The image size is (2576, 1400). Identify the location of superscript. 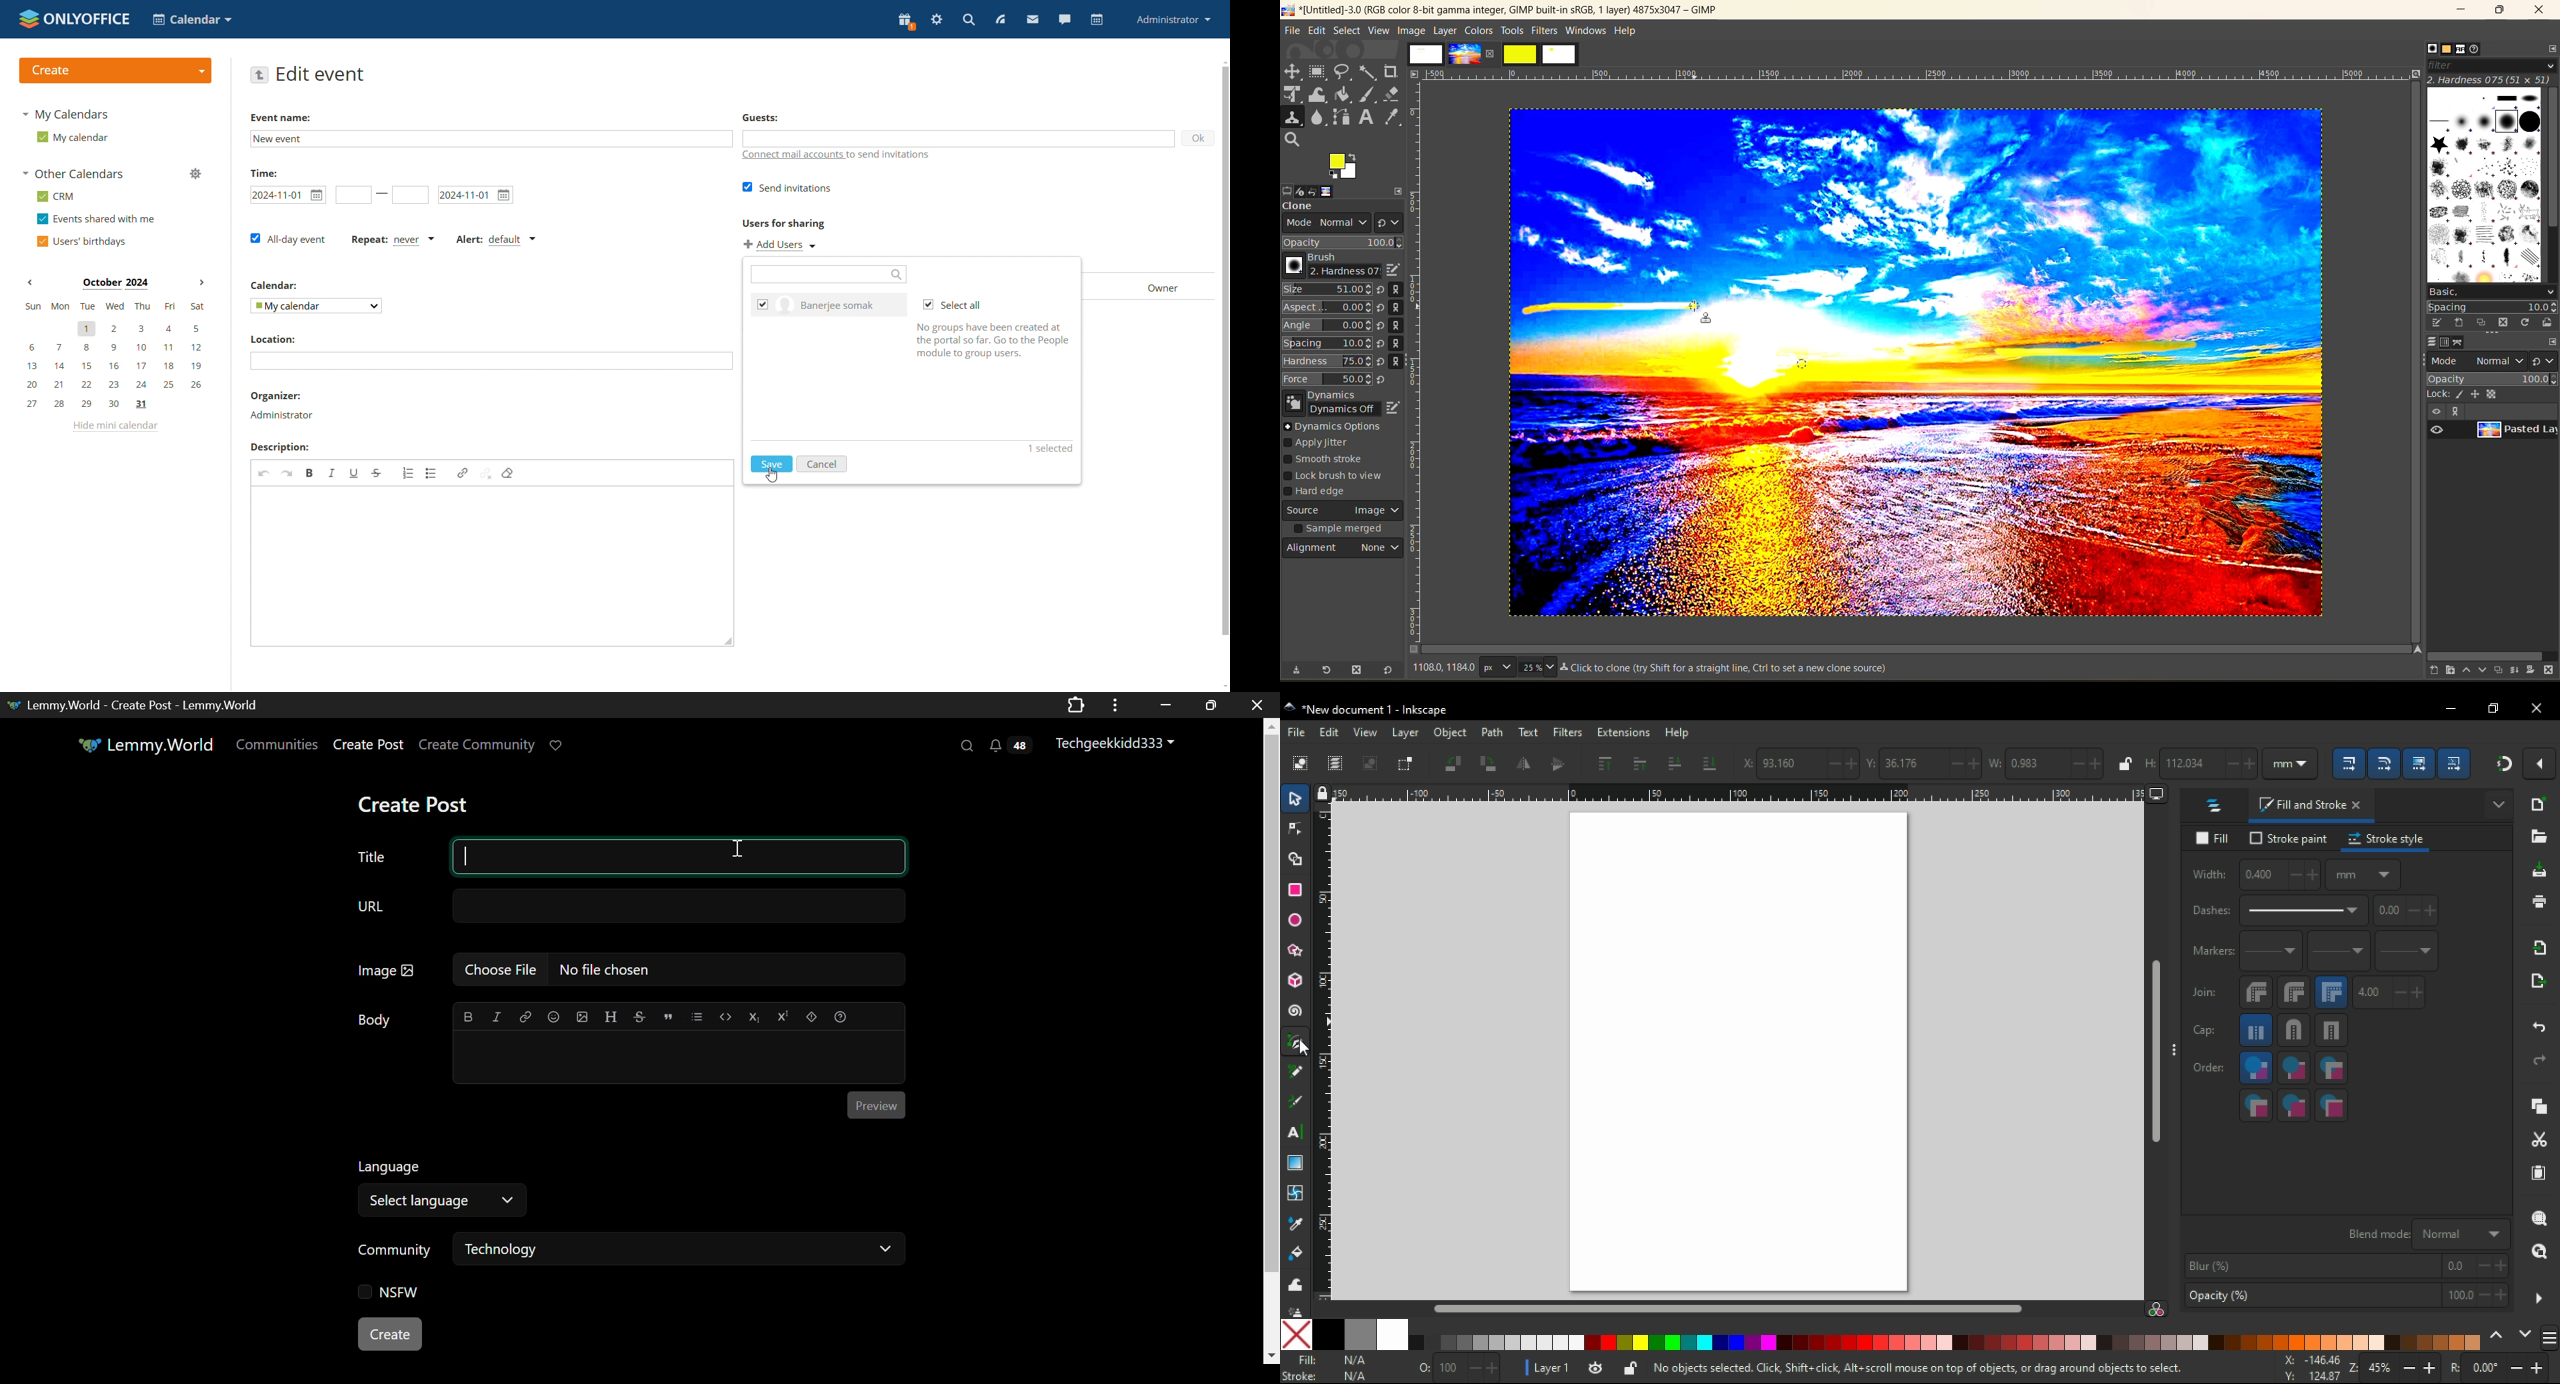
(783, 1017).